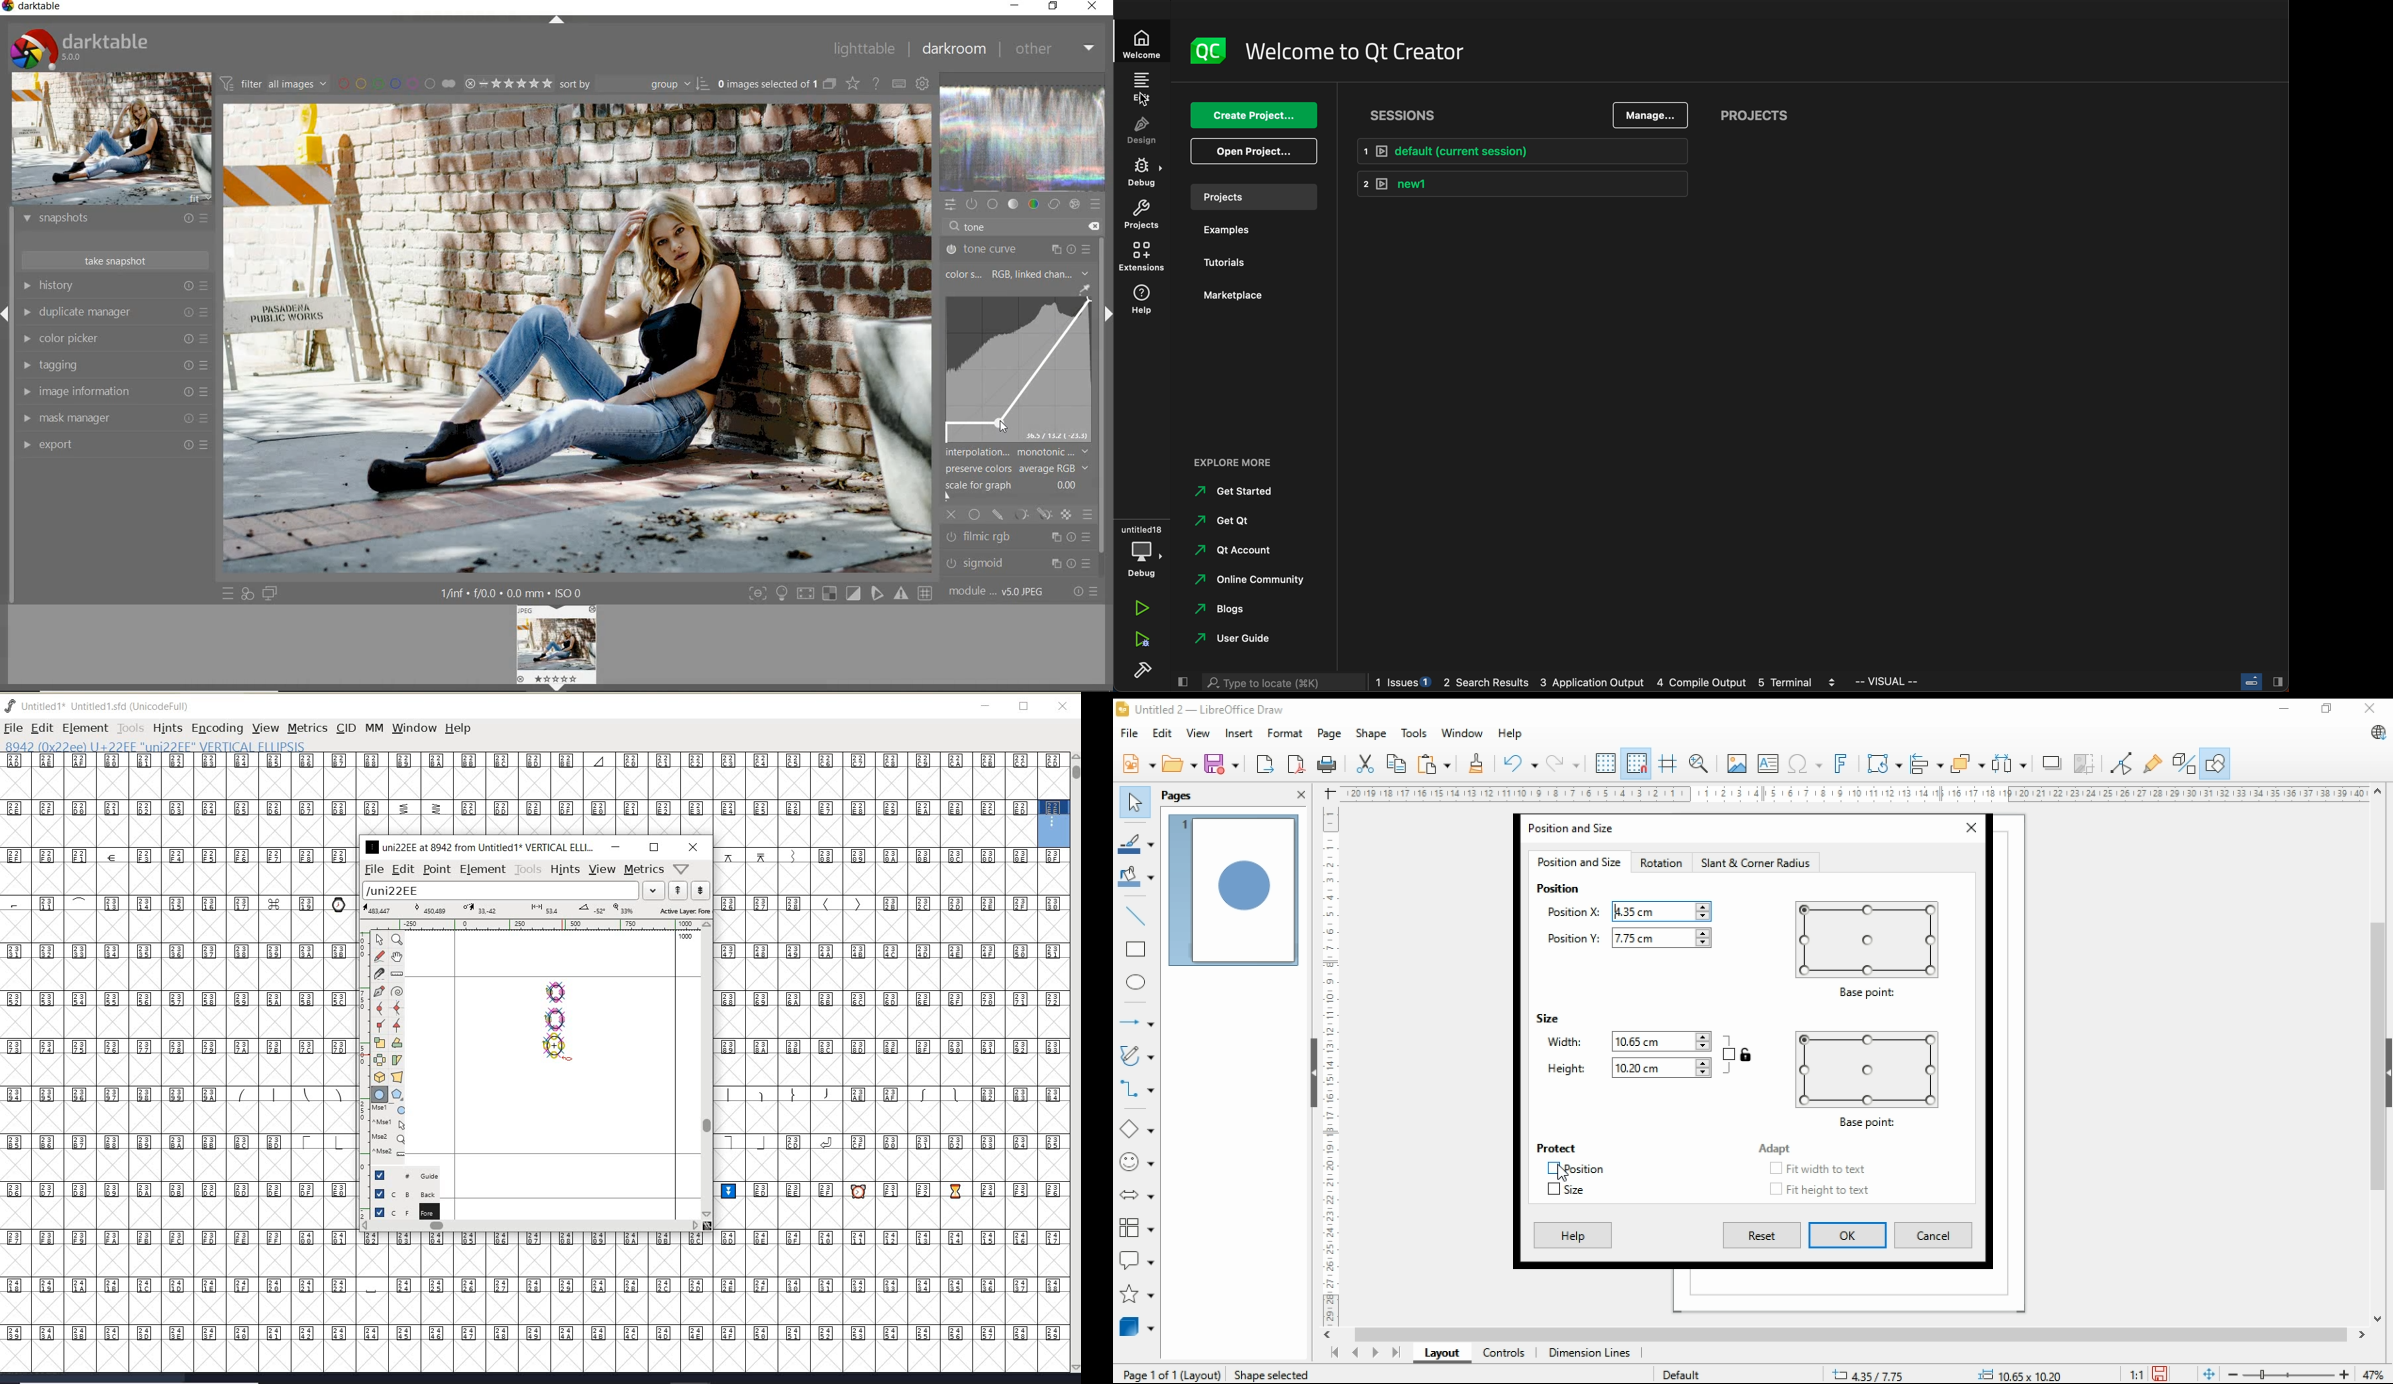  Describe the element at coordinates (1414, 735) in the screenshot. I see `tools` at that location.